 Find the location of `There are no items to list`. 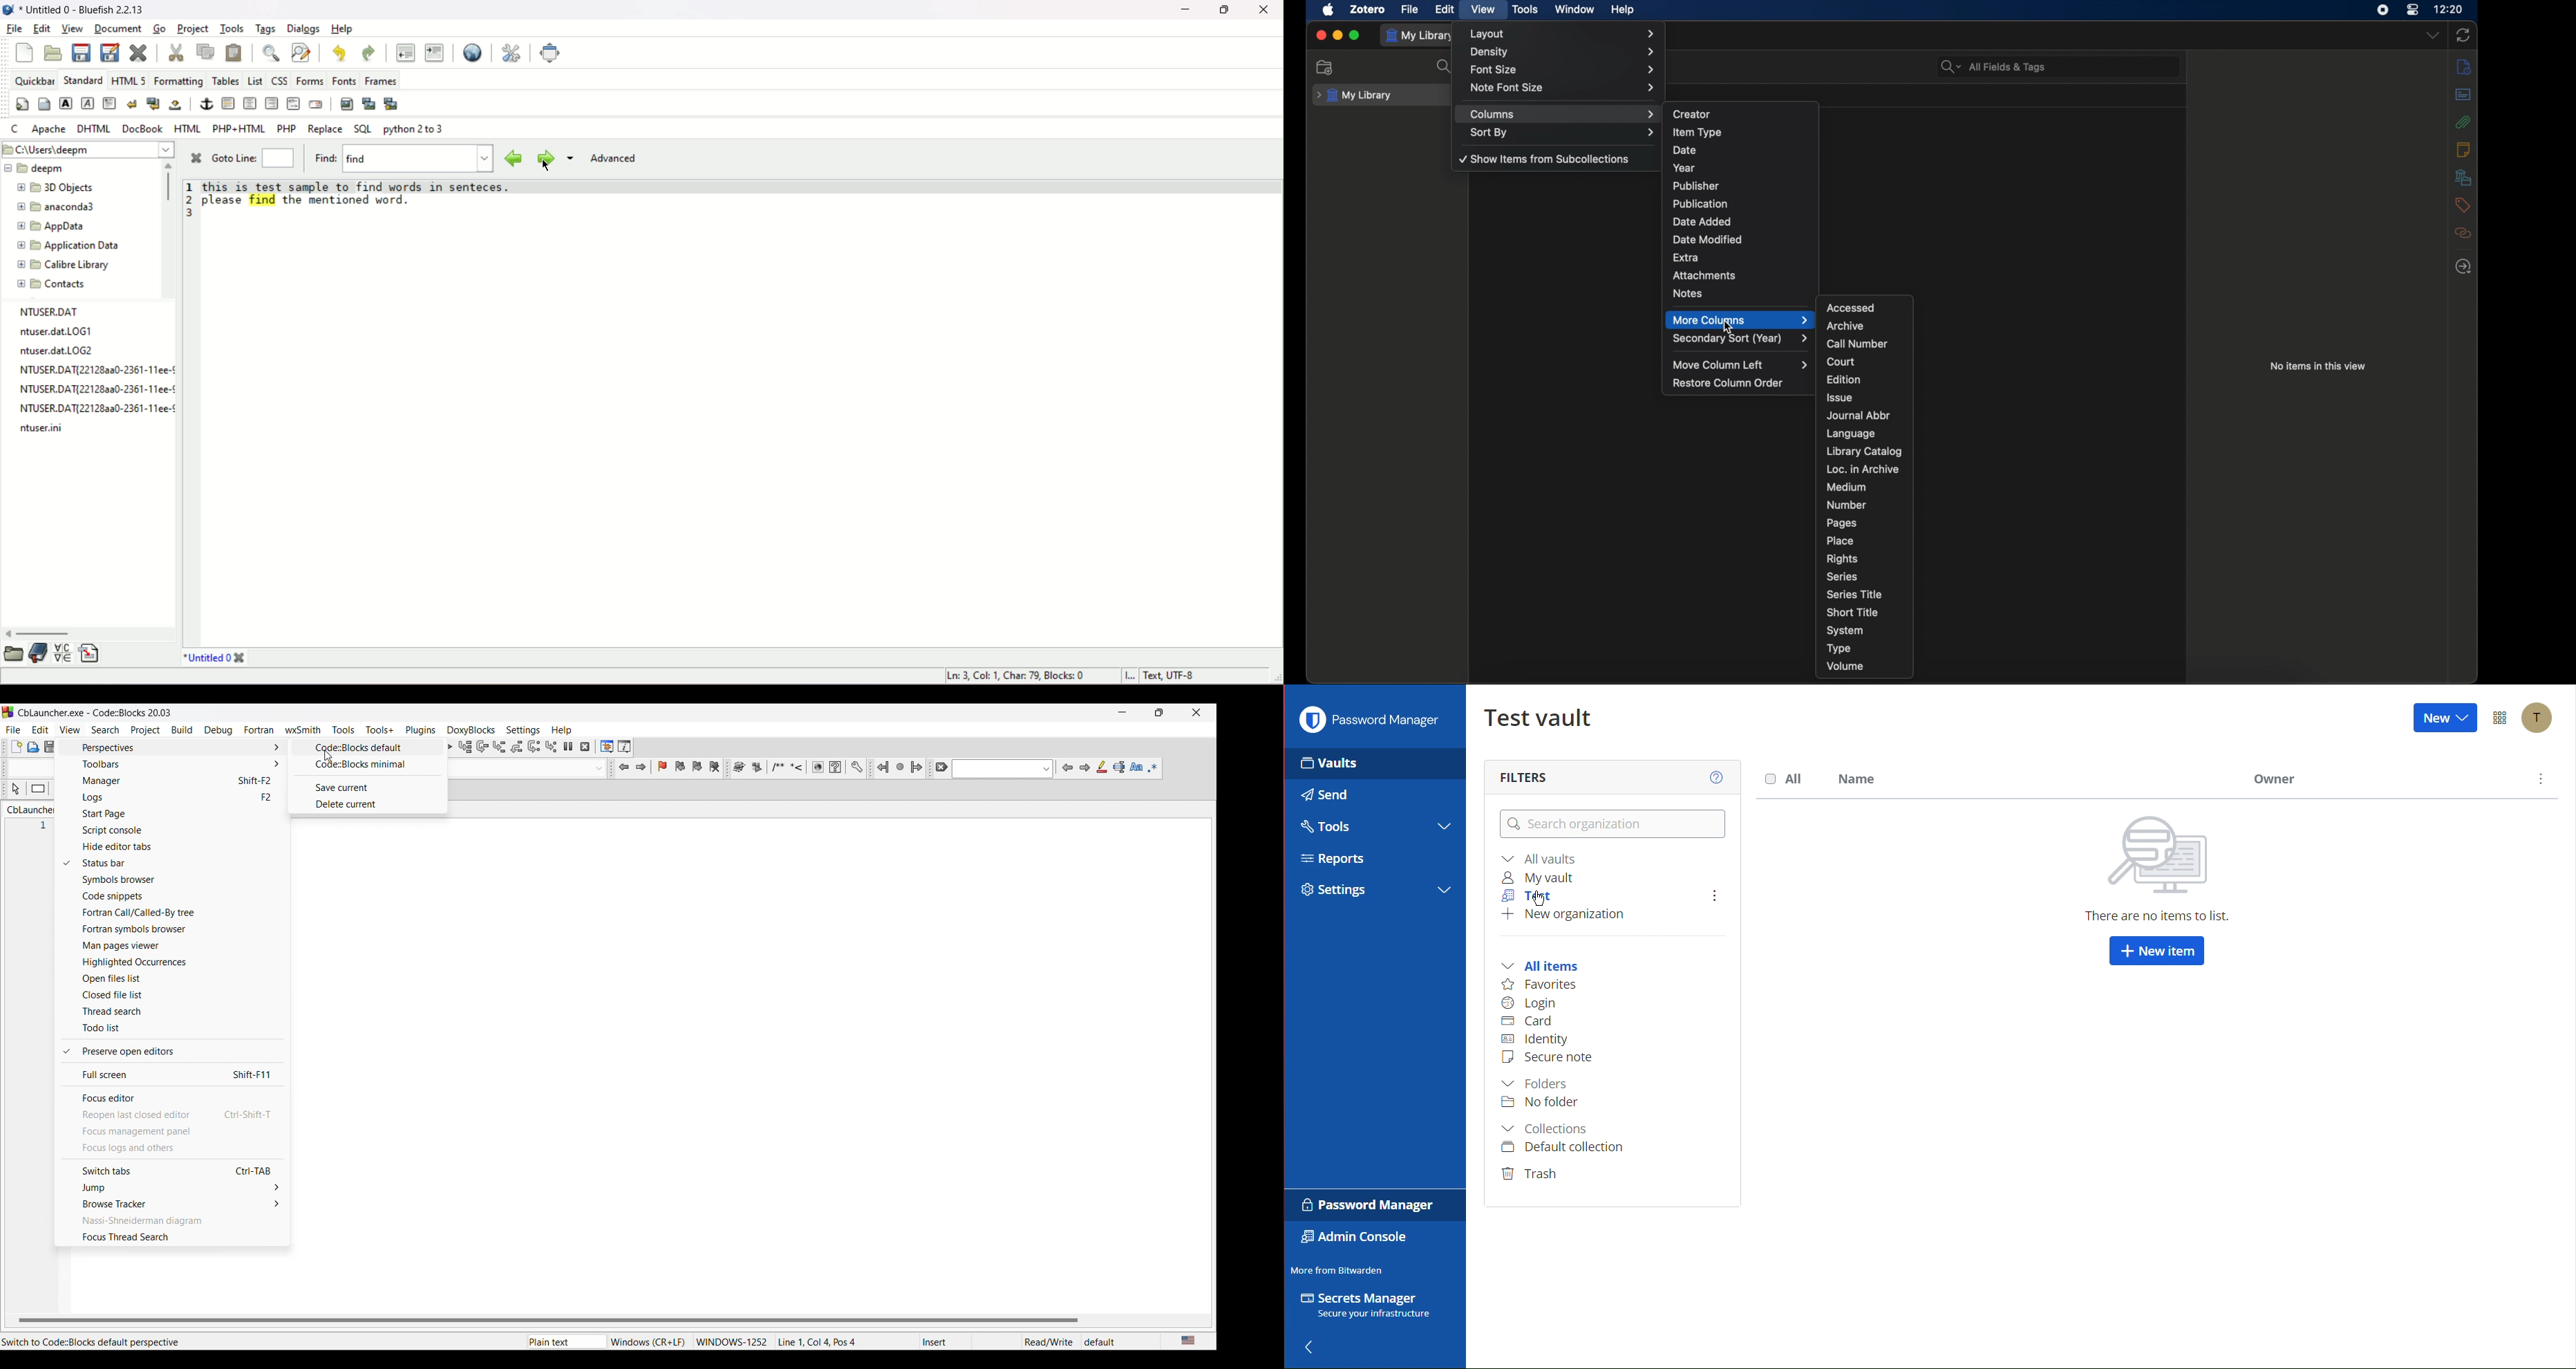

There are no items to list is located at coordinates (2154, 868).